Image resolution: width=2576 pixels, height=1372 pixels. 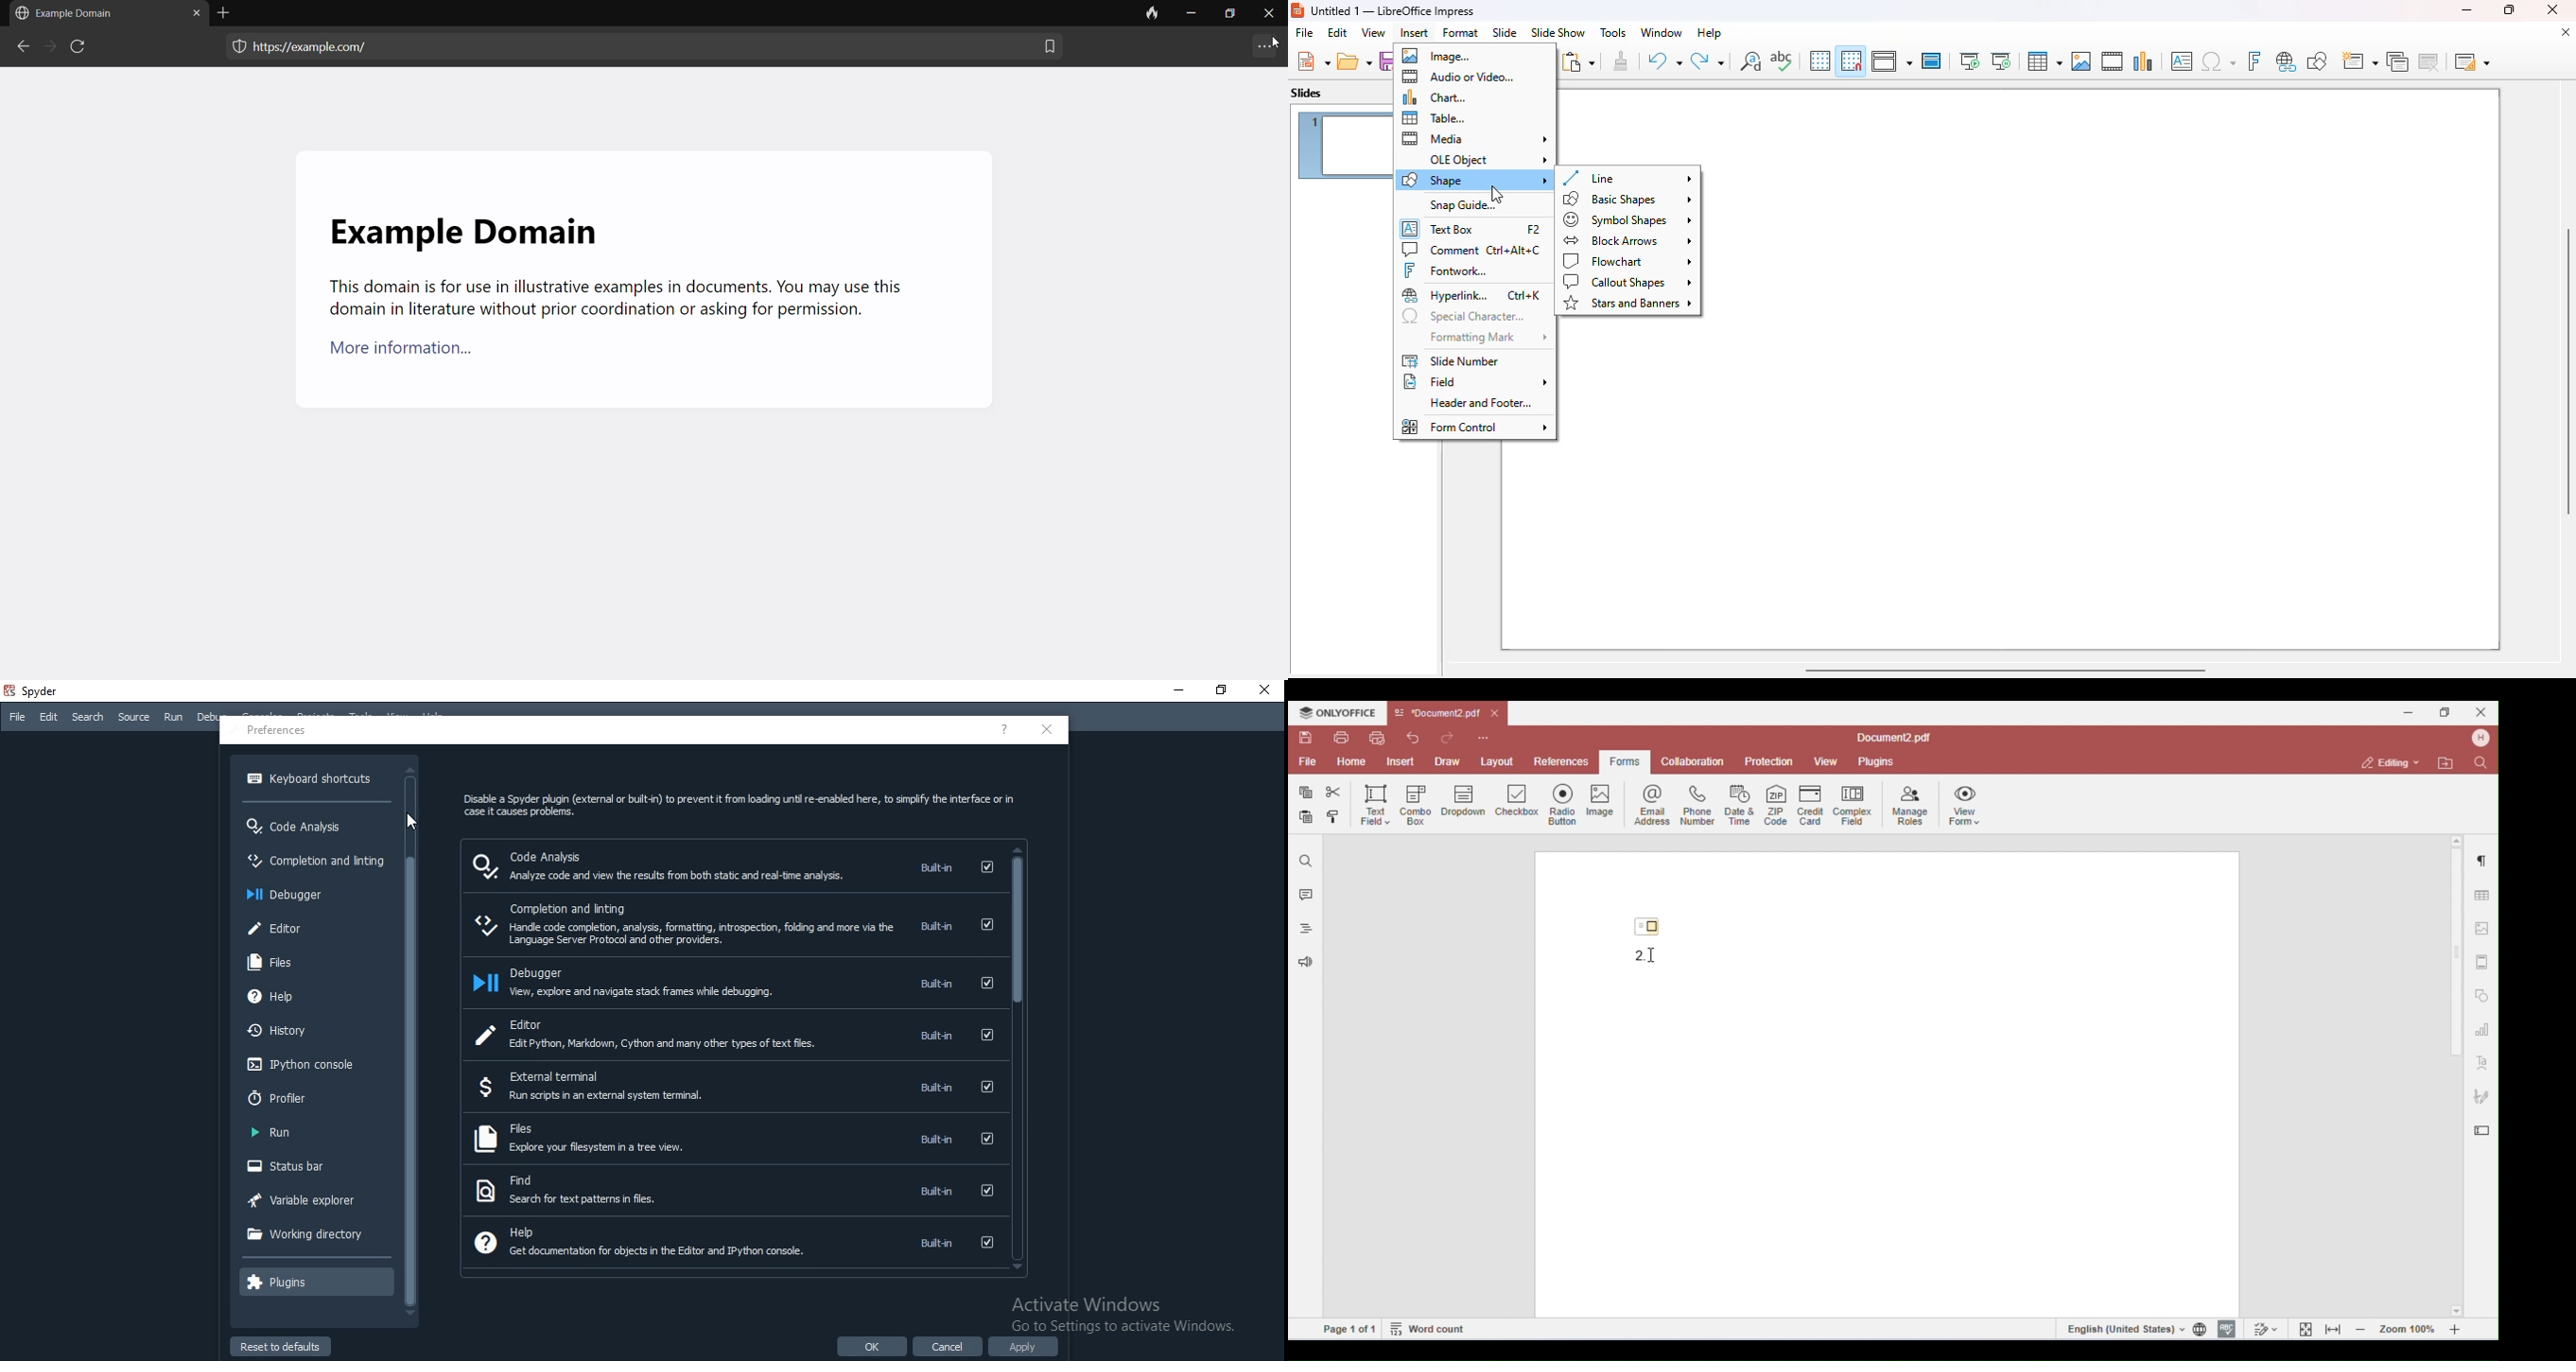 What do you see at coordinates (1627, 178) in the screenshot?
I see `line` at bounding box center [1627, 178].